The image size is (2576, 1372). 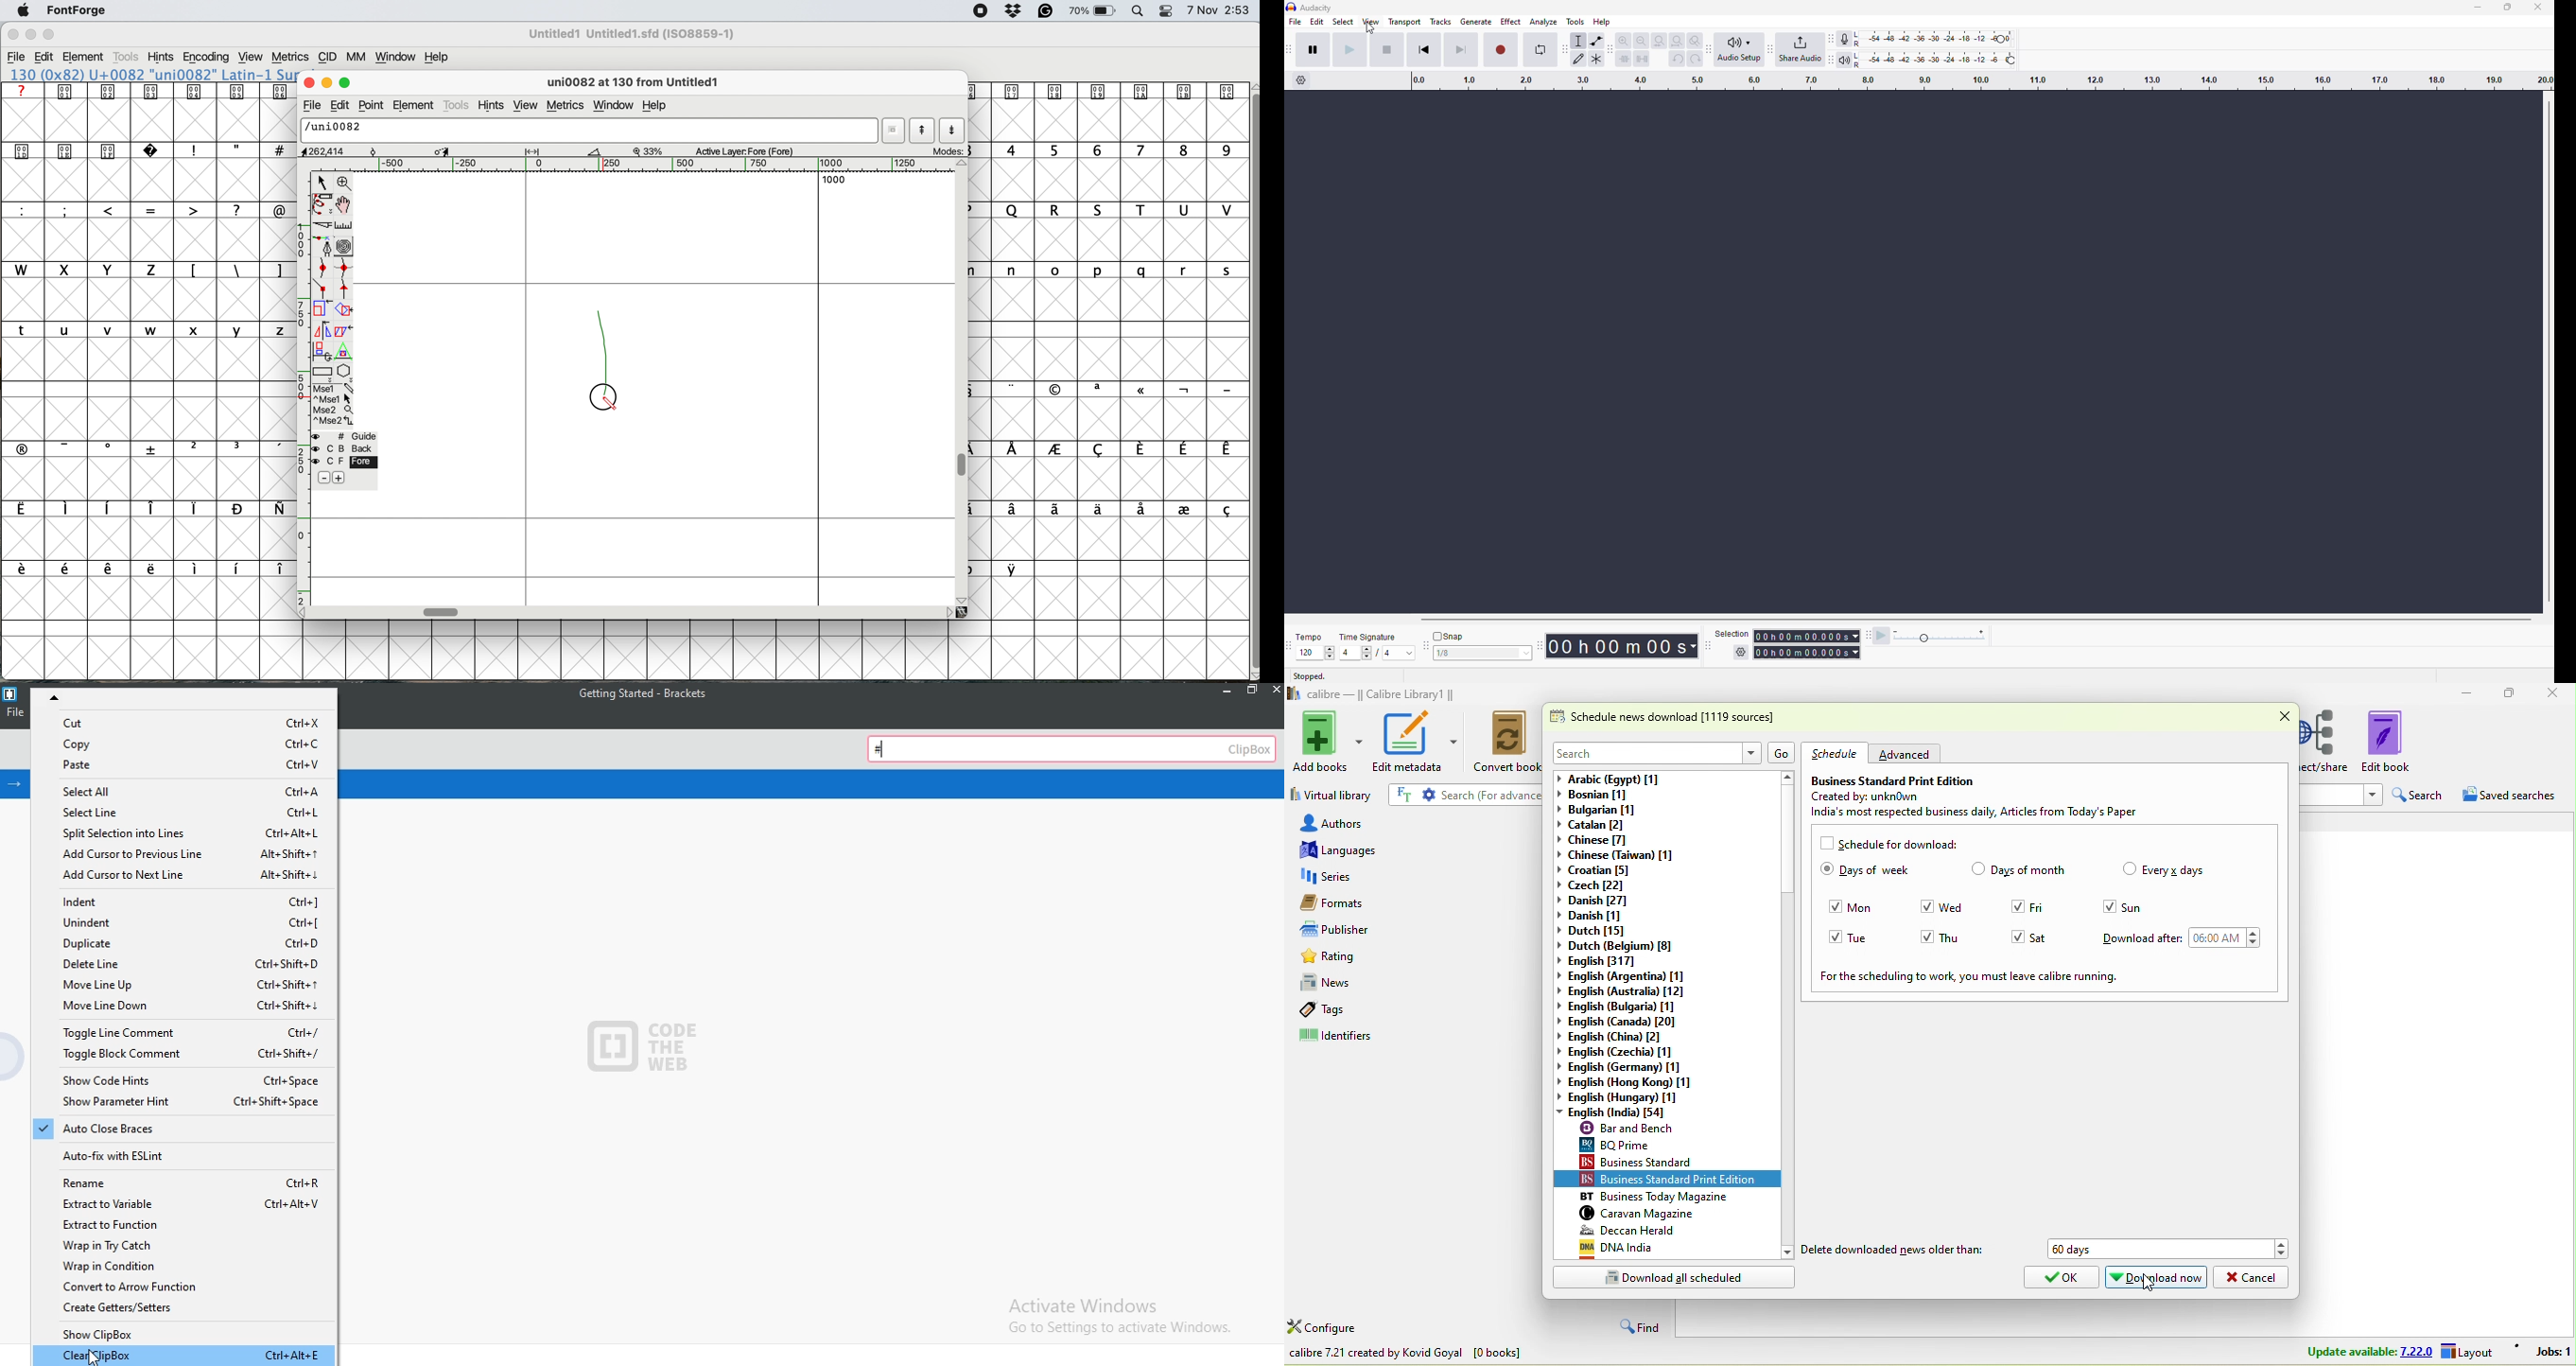 I want to click on english[317], so click(x=1618, y=961).